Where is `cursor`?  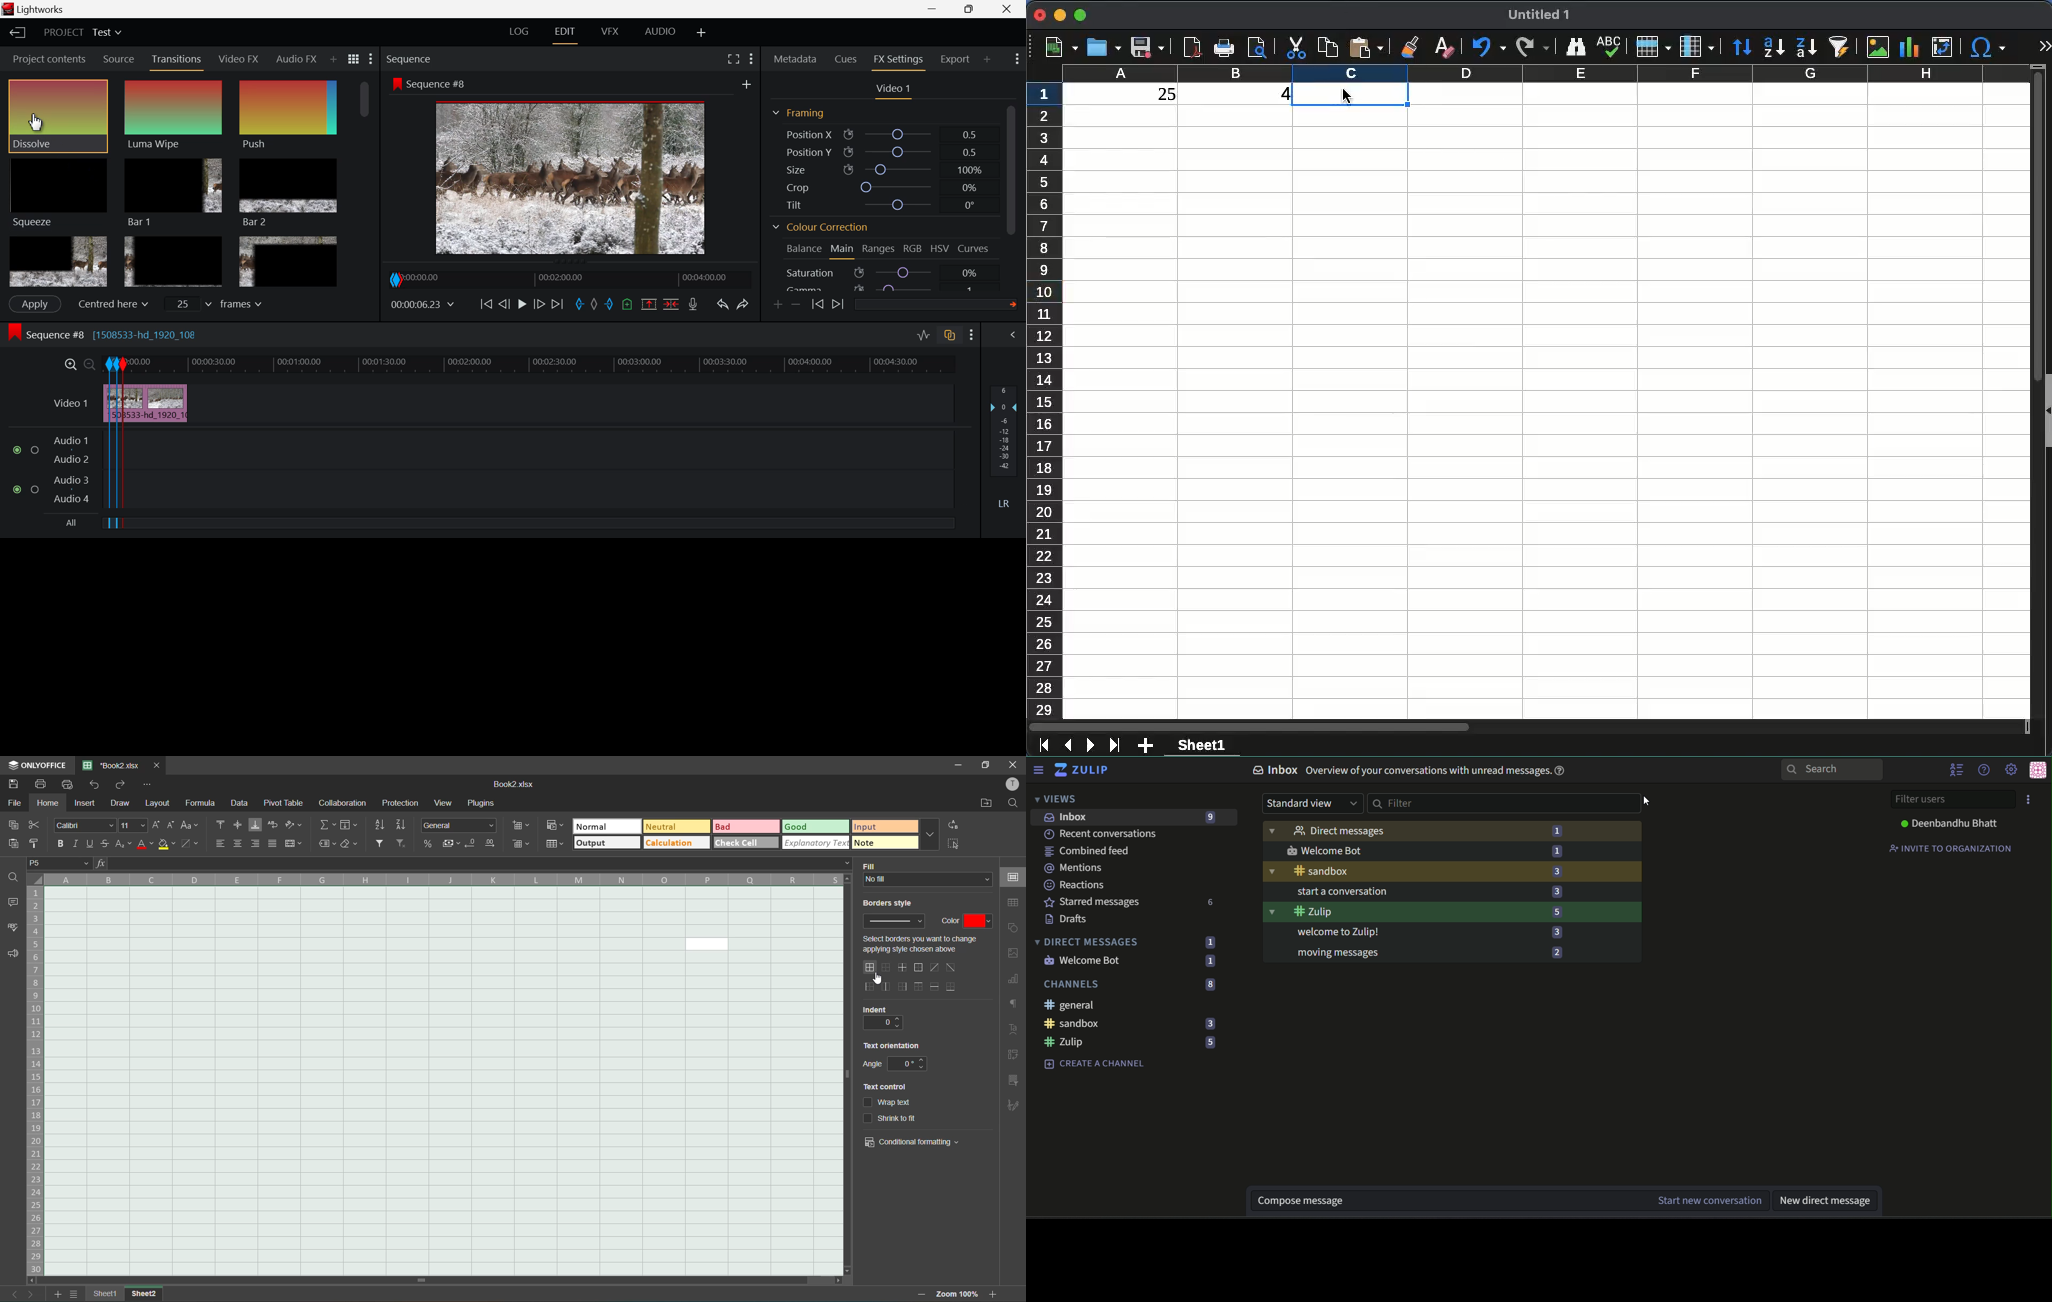 cursor is located at coordinates (1645, 800).